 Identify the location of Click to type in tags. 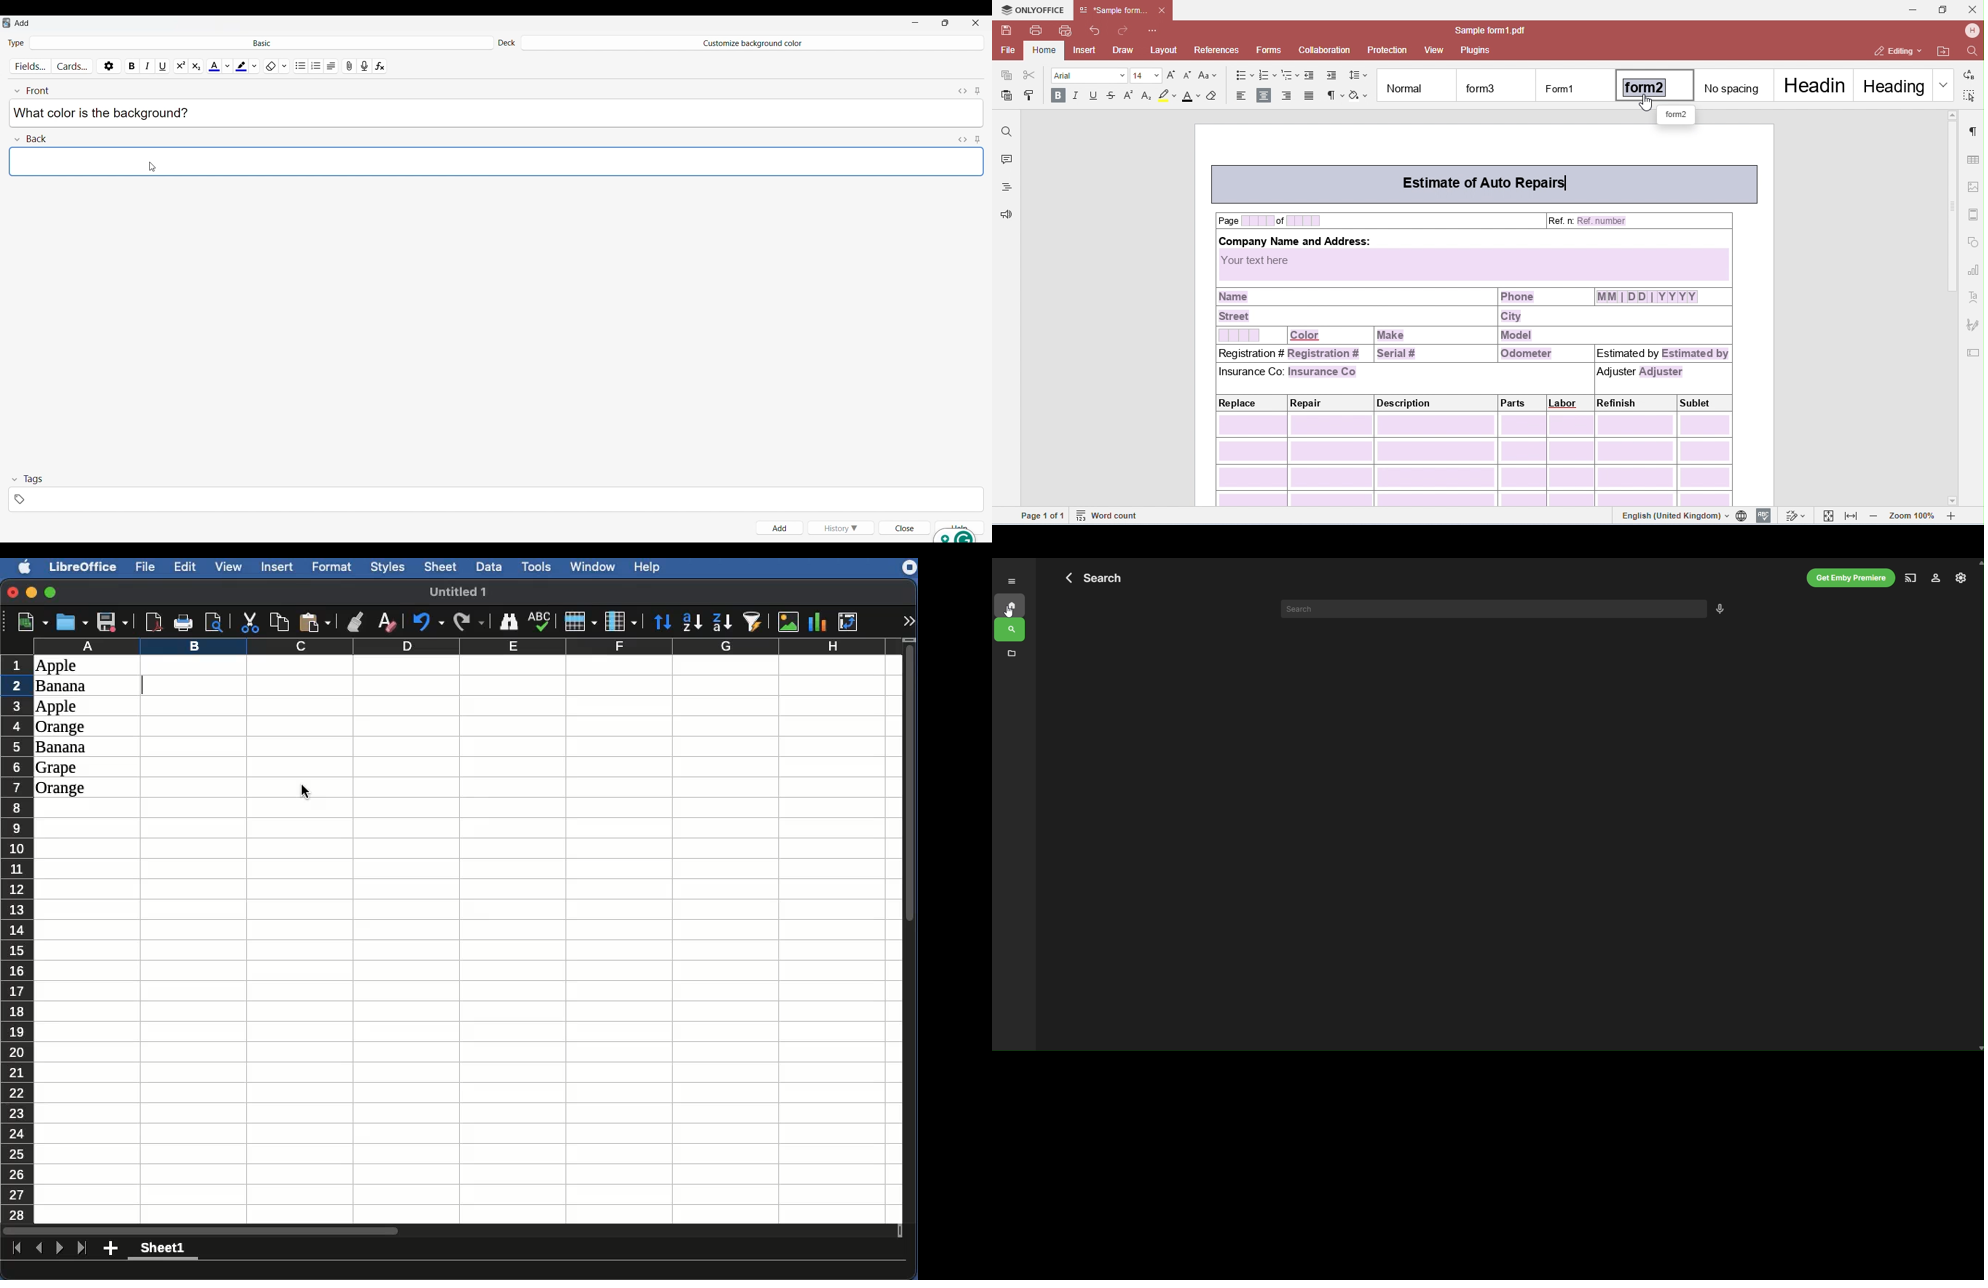
(495, 500).